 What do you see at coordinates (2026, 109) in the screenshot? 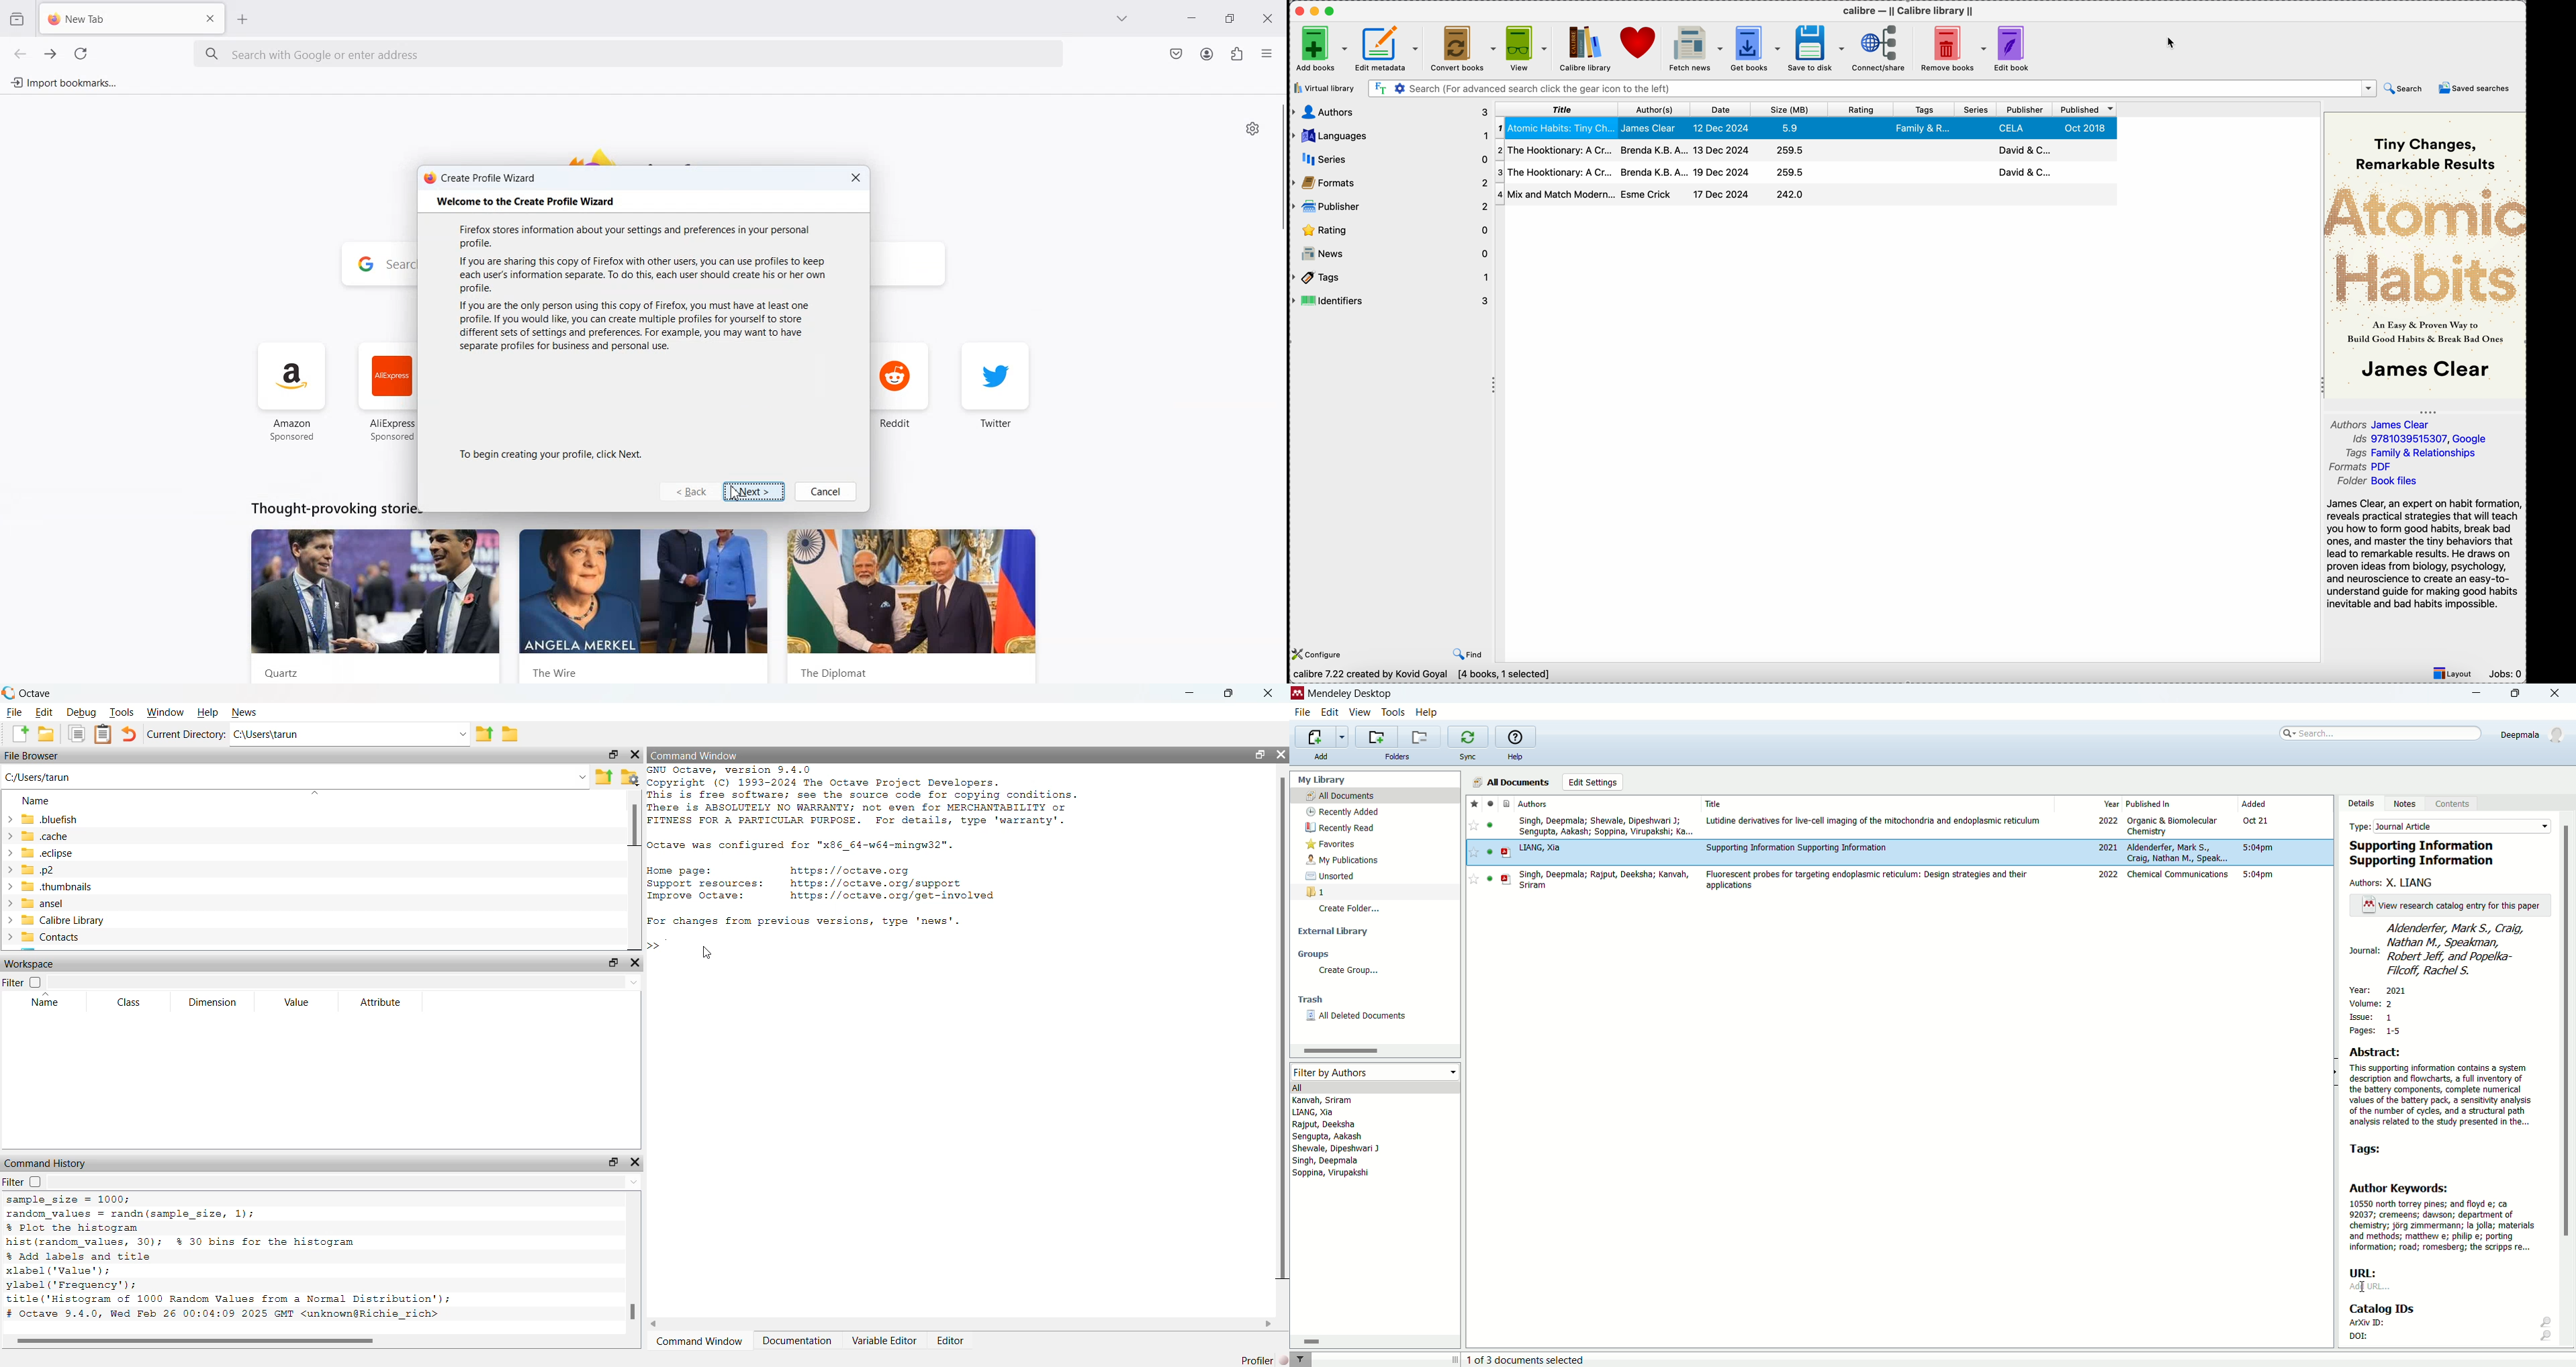
I see `publisher` at bounding box center [2026, 109].